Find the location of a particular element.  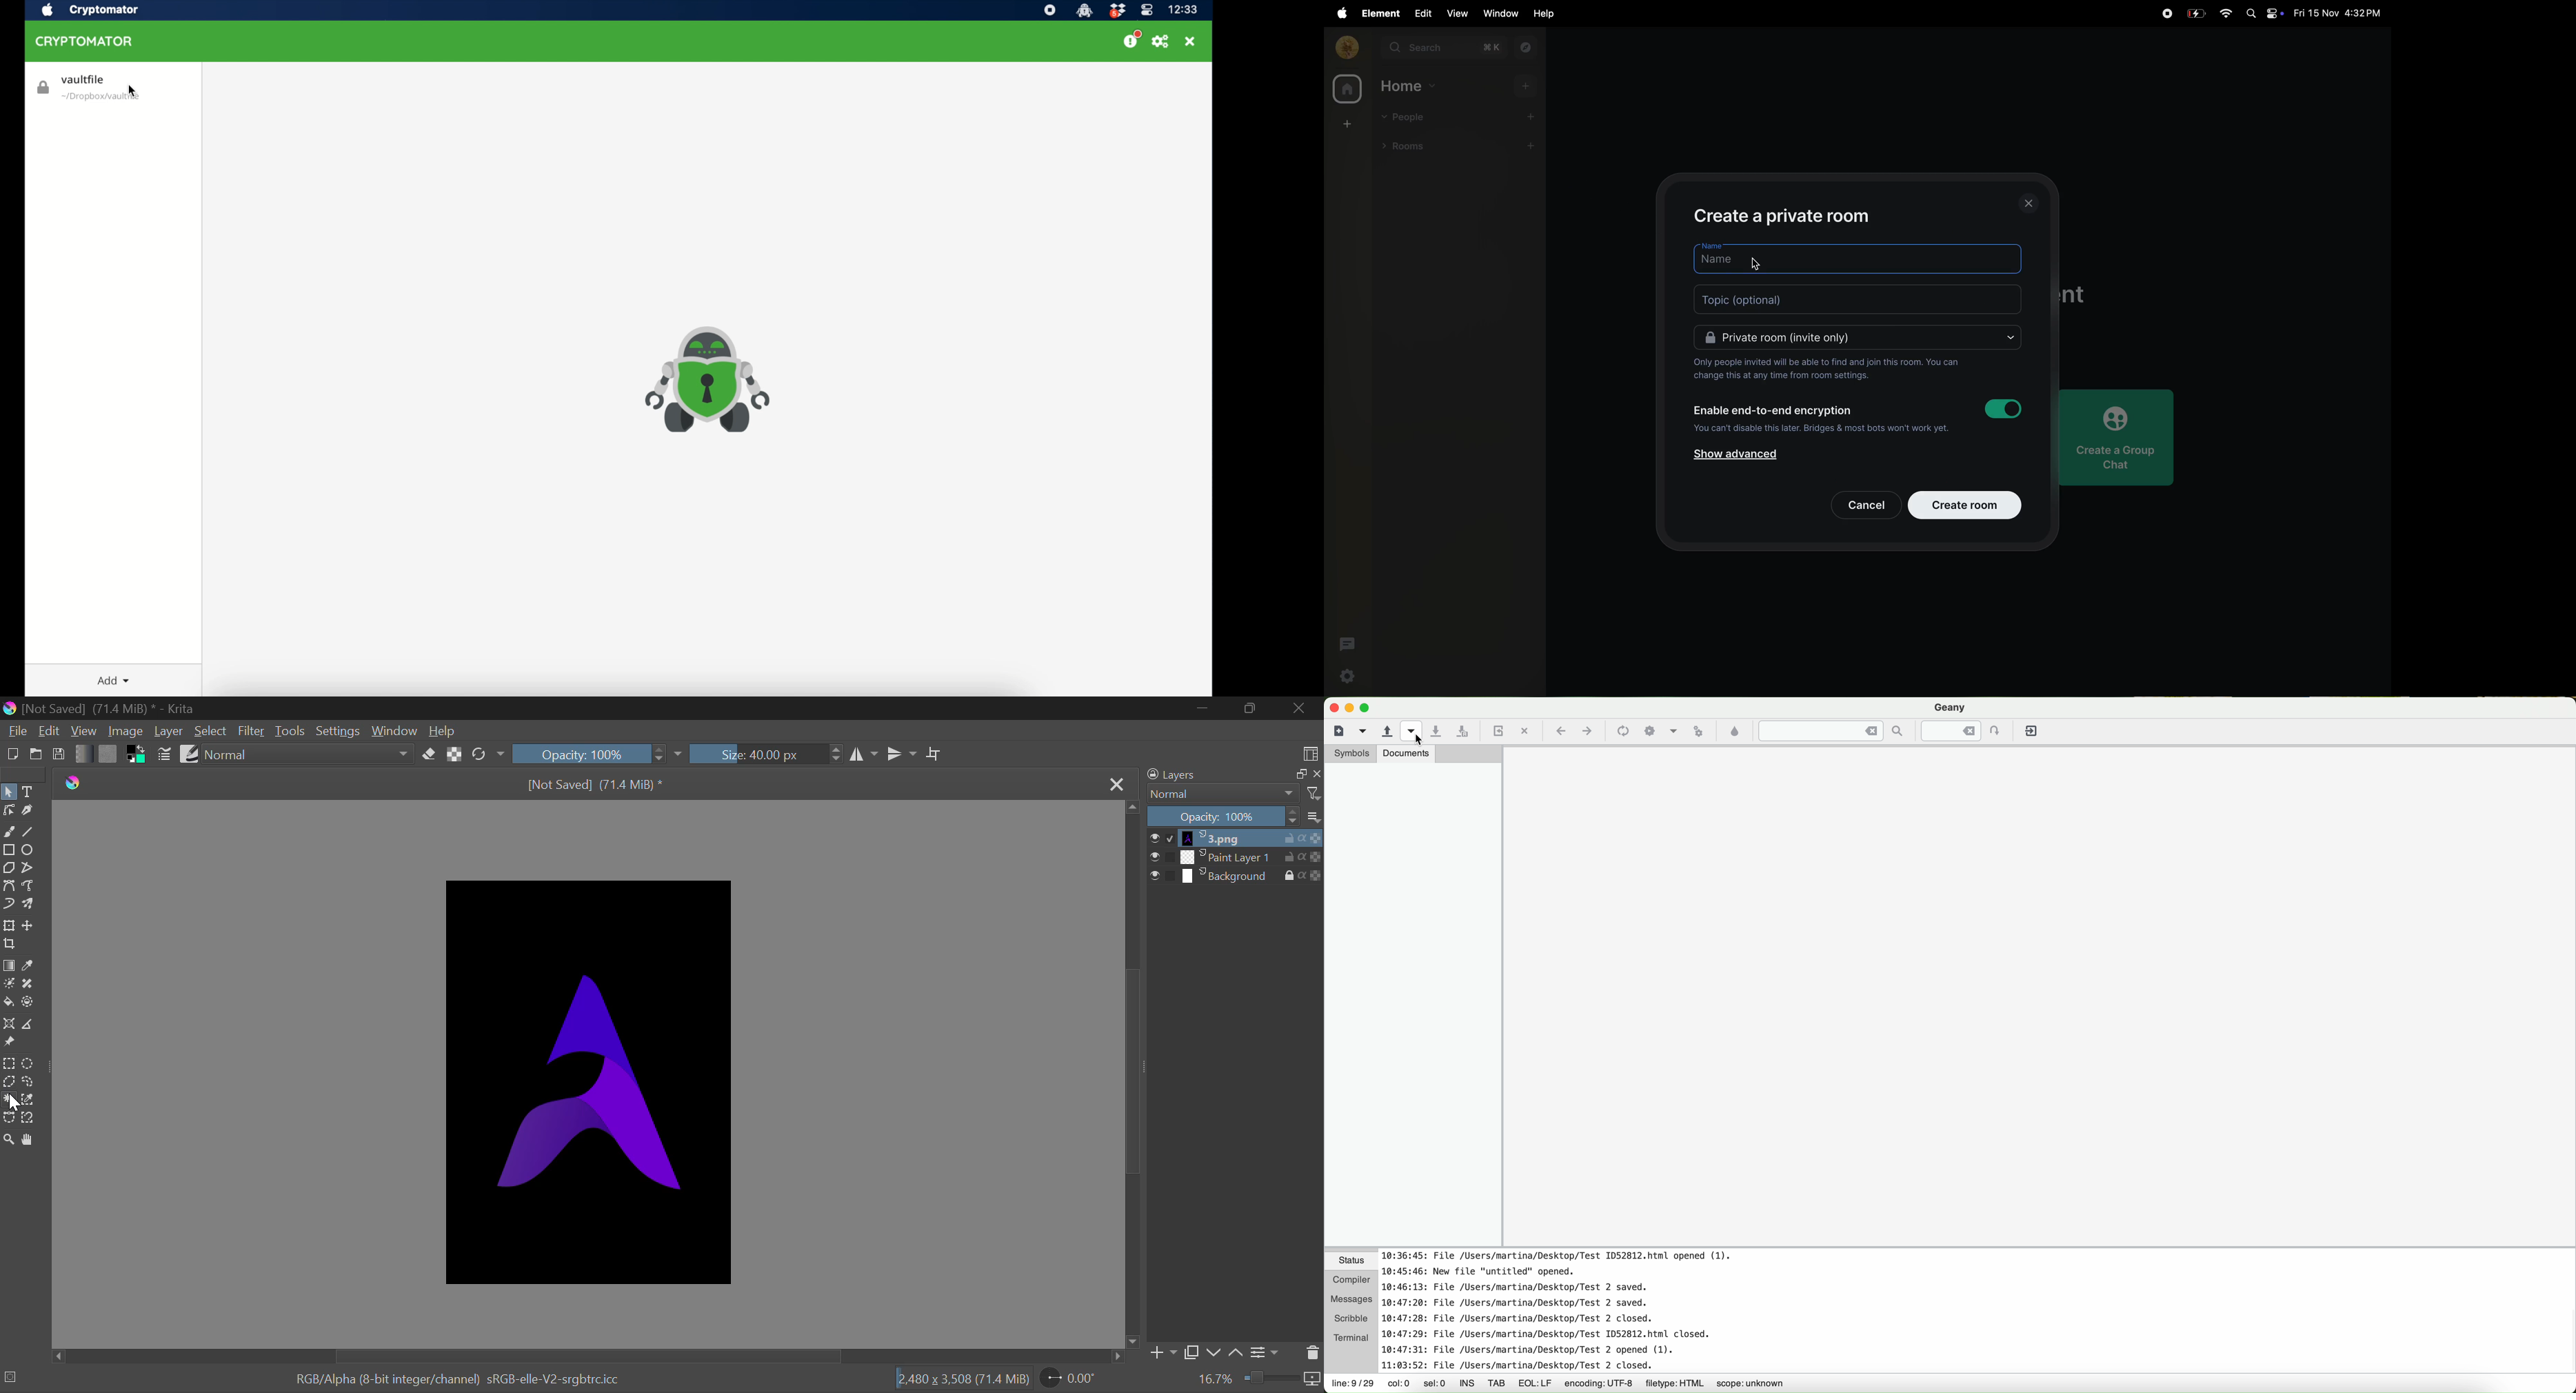

record is located at coordinates (2167, 12).